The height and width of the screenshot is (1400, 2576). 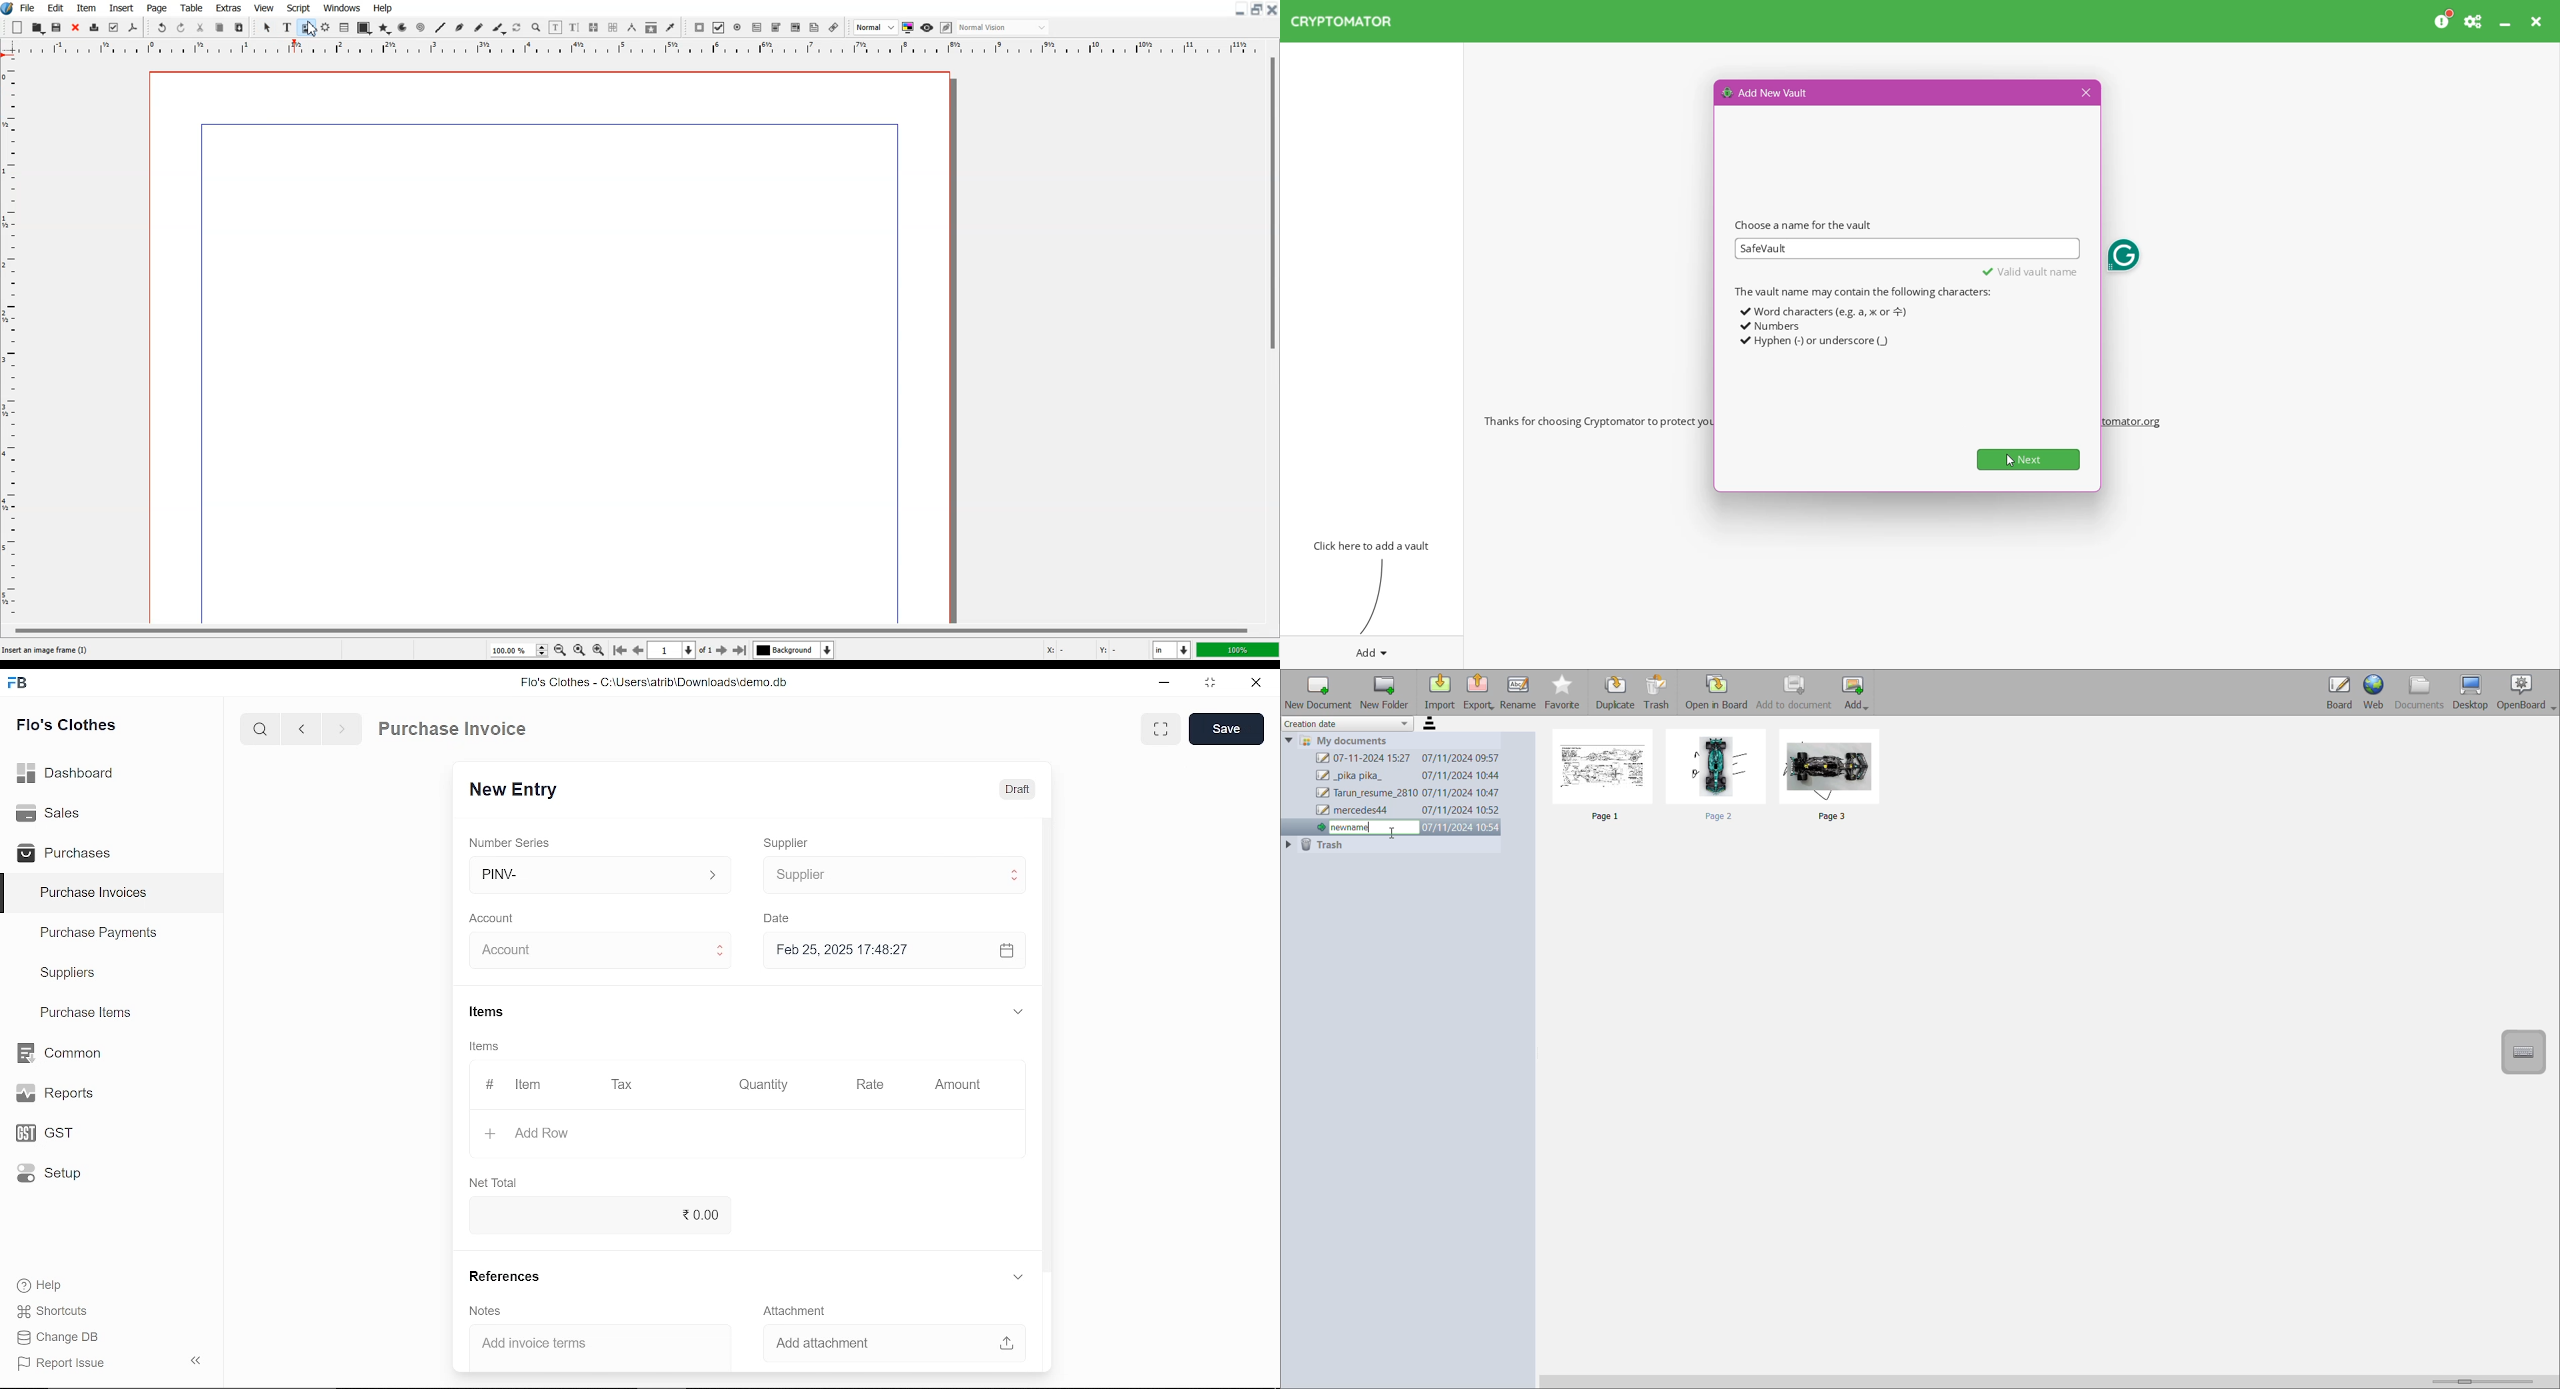 I want to click on PINV- >, so click(x=602, y=875).